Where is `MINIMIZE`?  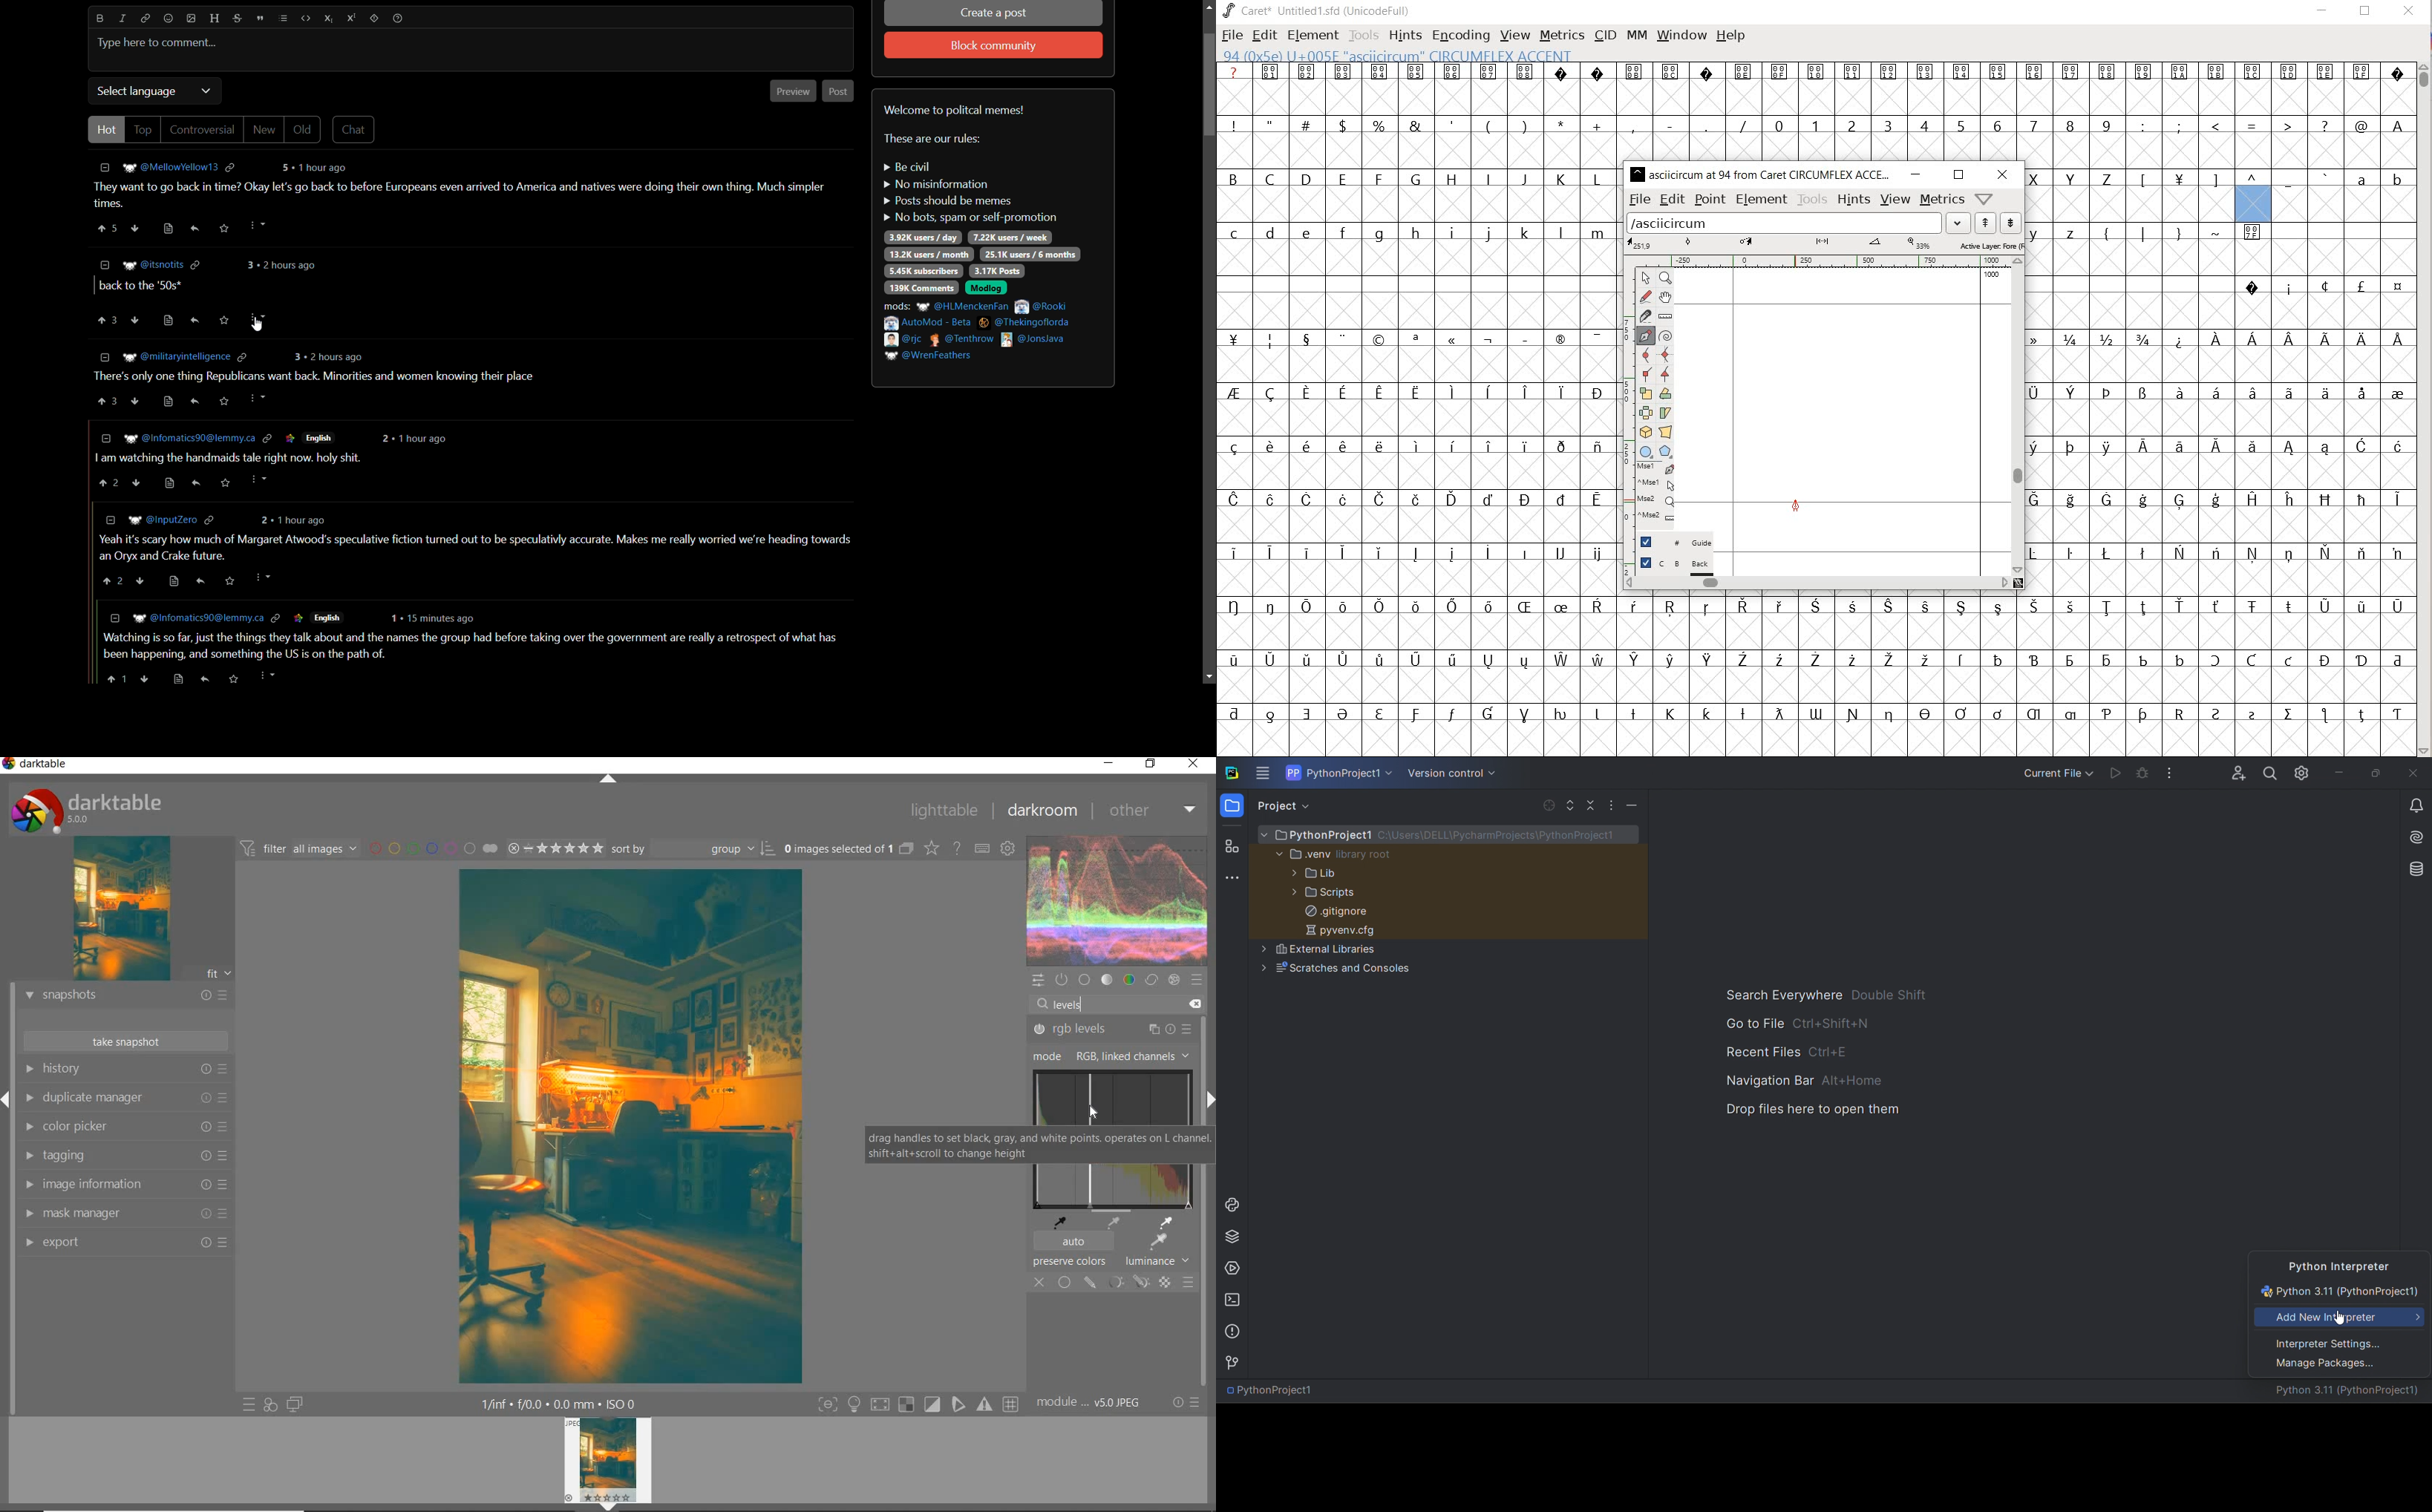
MINIMIZE is located at coordinates (2323, 10).